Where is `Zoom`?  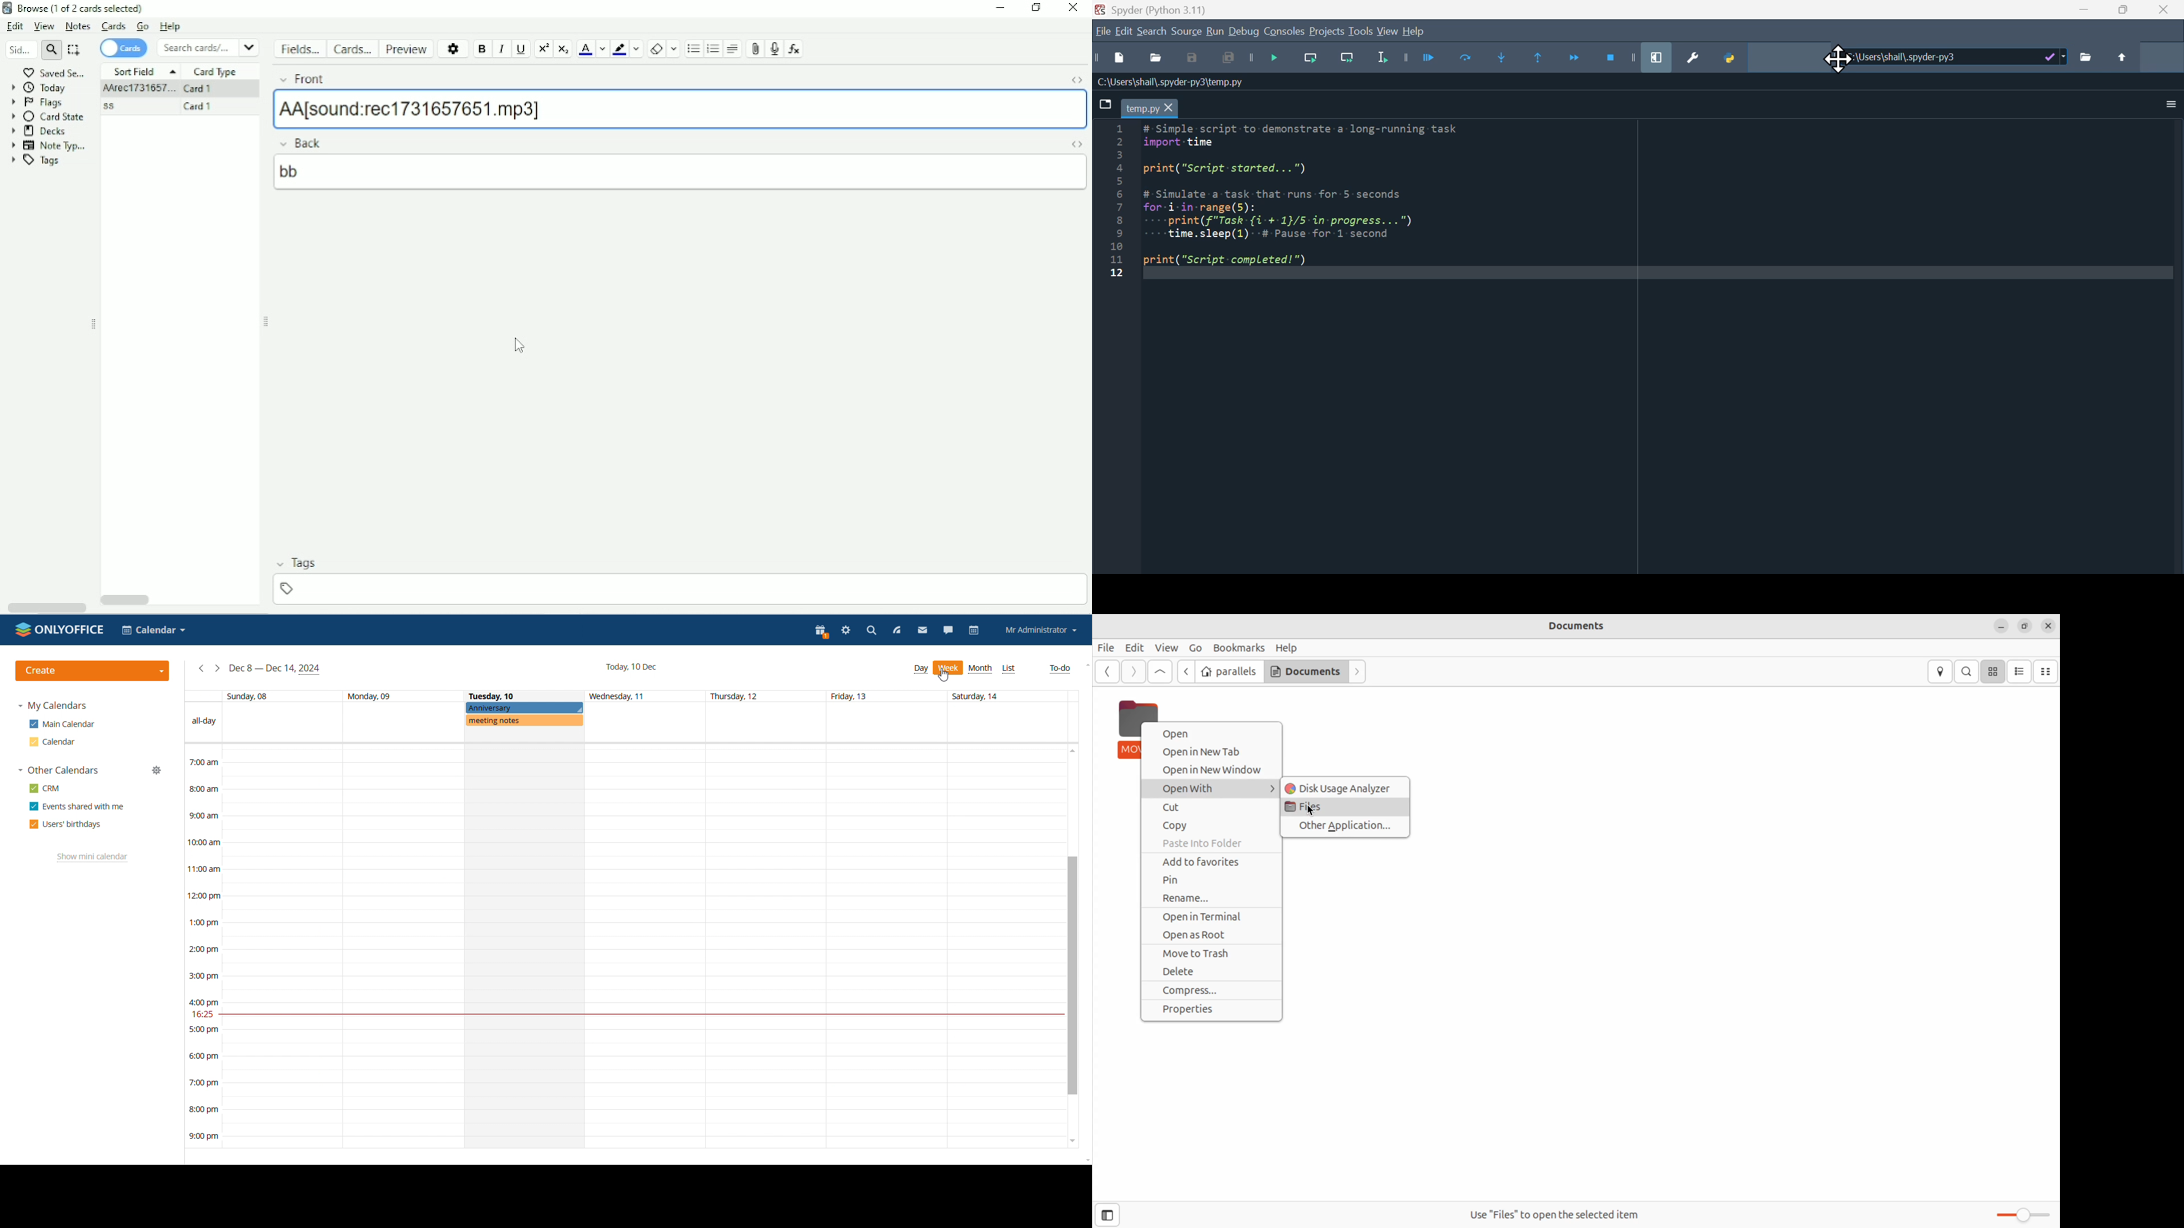 Zoom is located at coordinates (2021, 1216).